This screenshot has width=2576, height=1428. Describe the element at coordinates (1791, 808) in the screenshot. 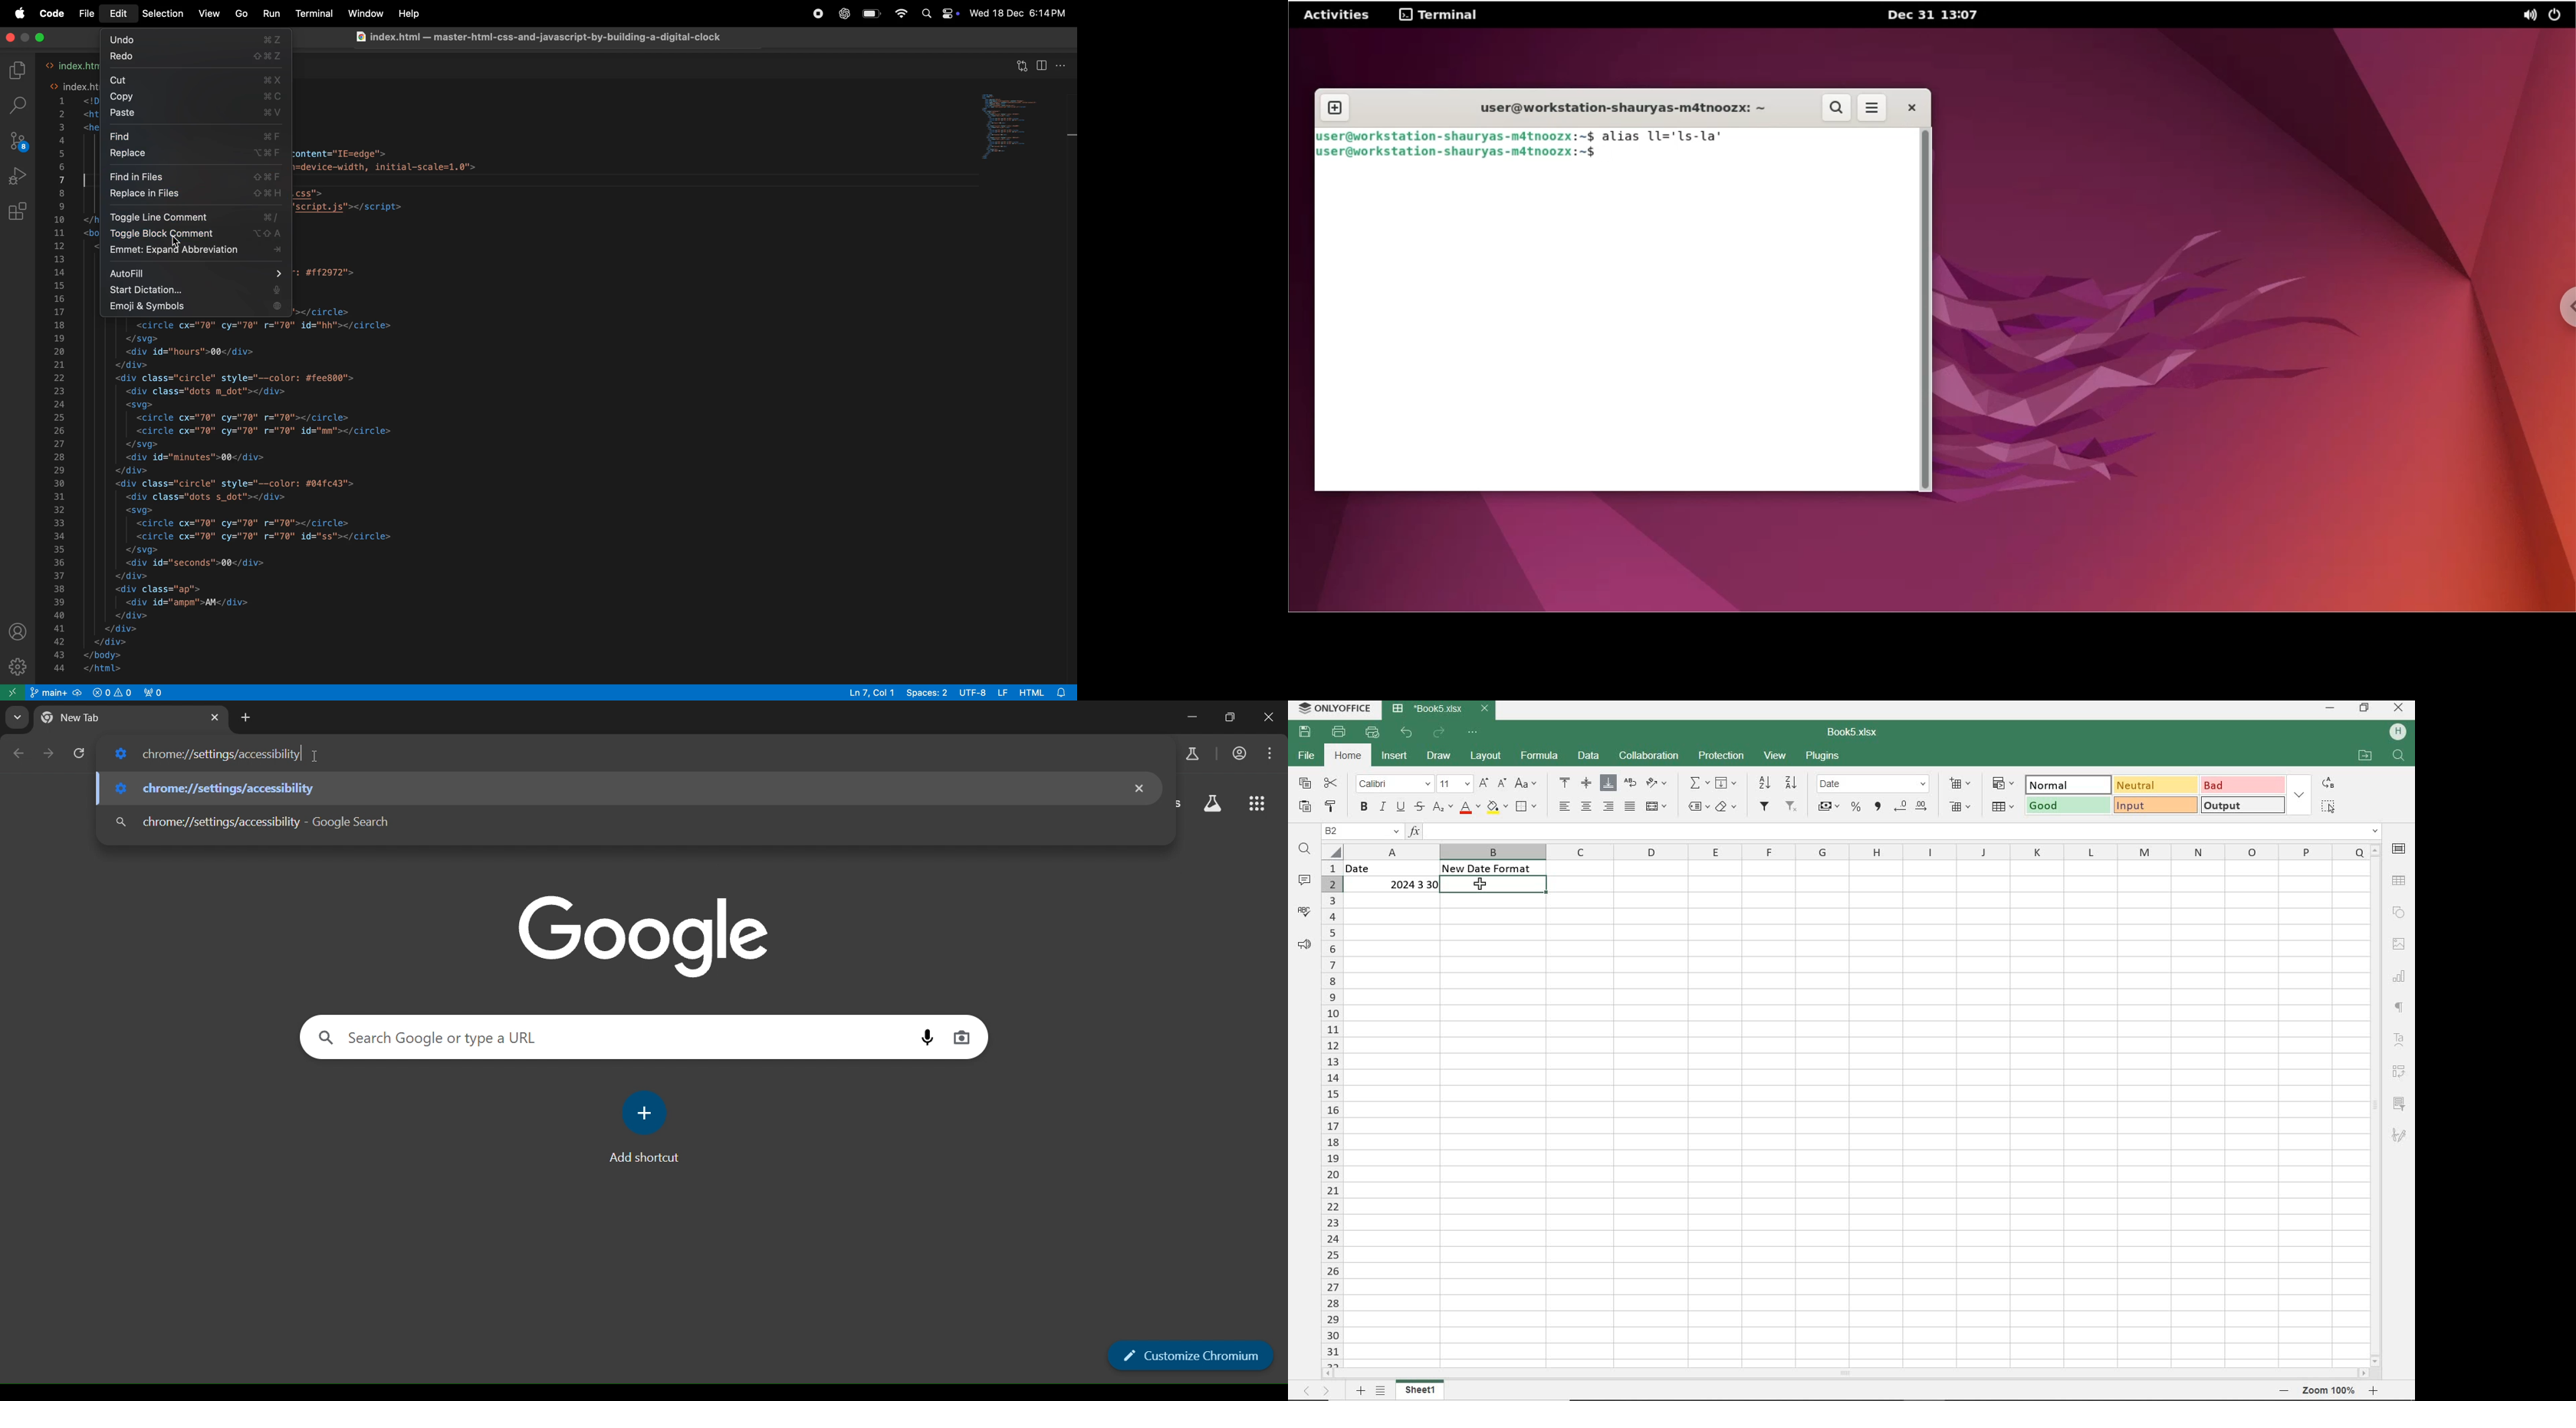

I see `REMOVE FILTER` at that location.